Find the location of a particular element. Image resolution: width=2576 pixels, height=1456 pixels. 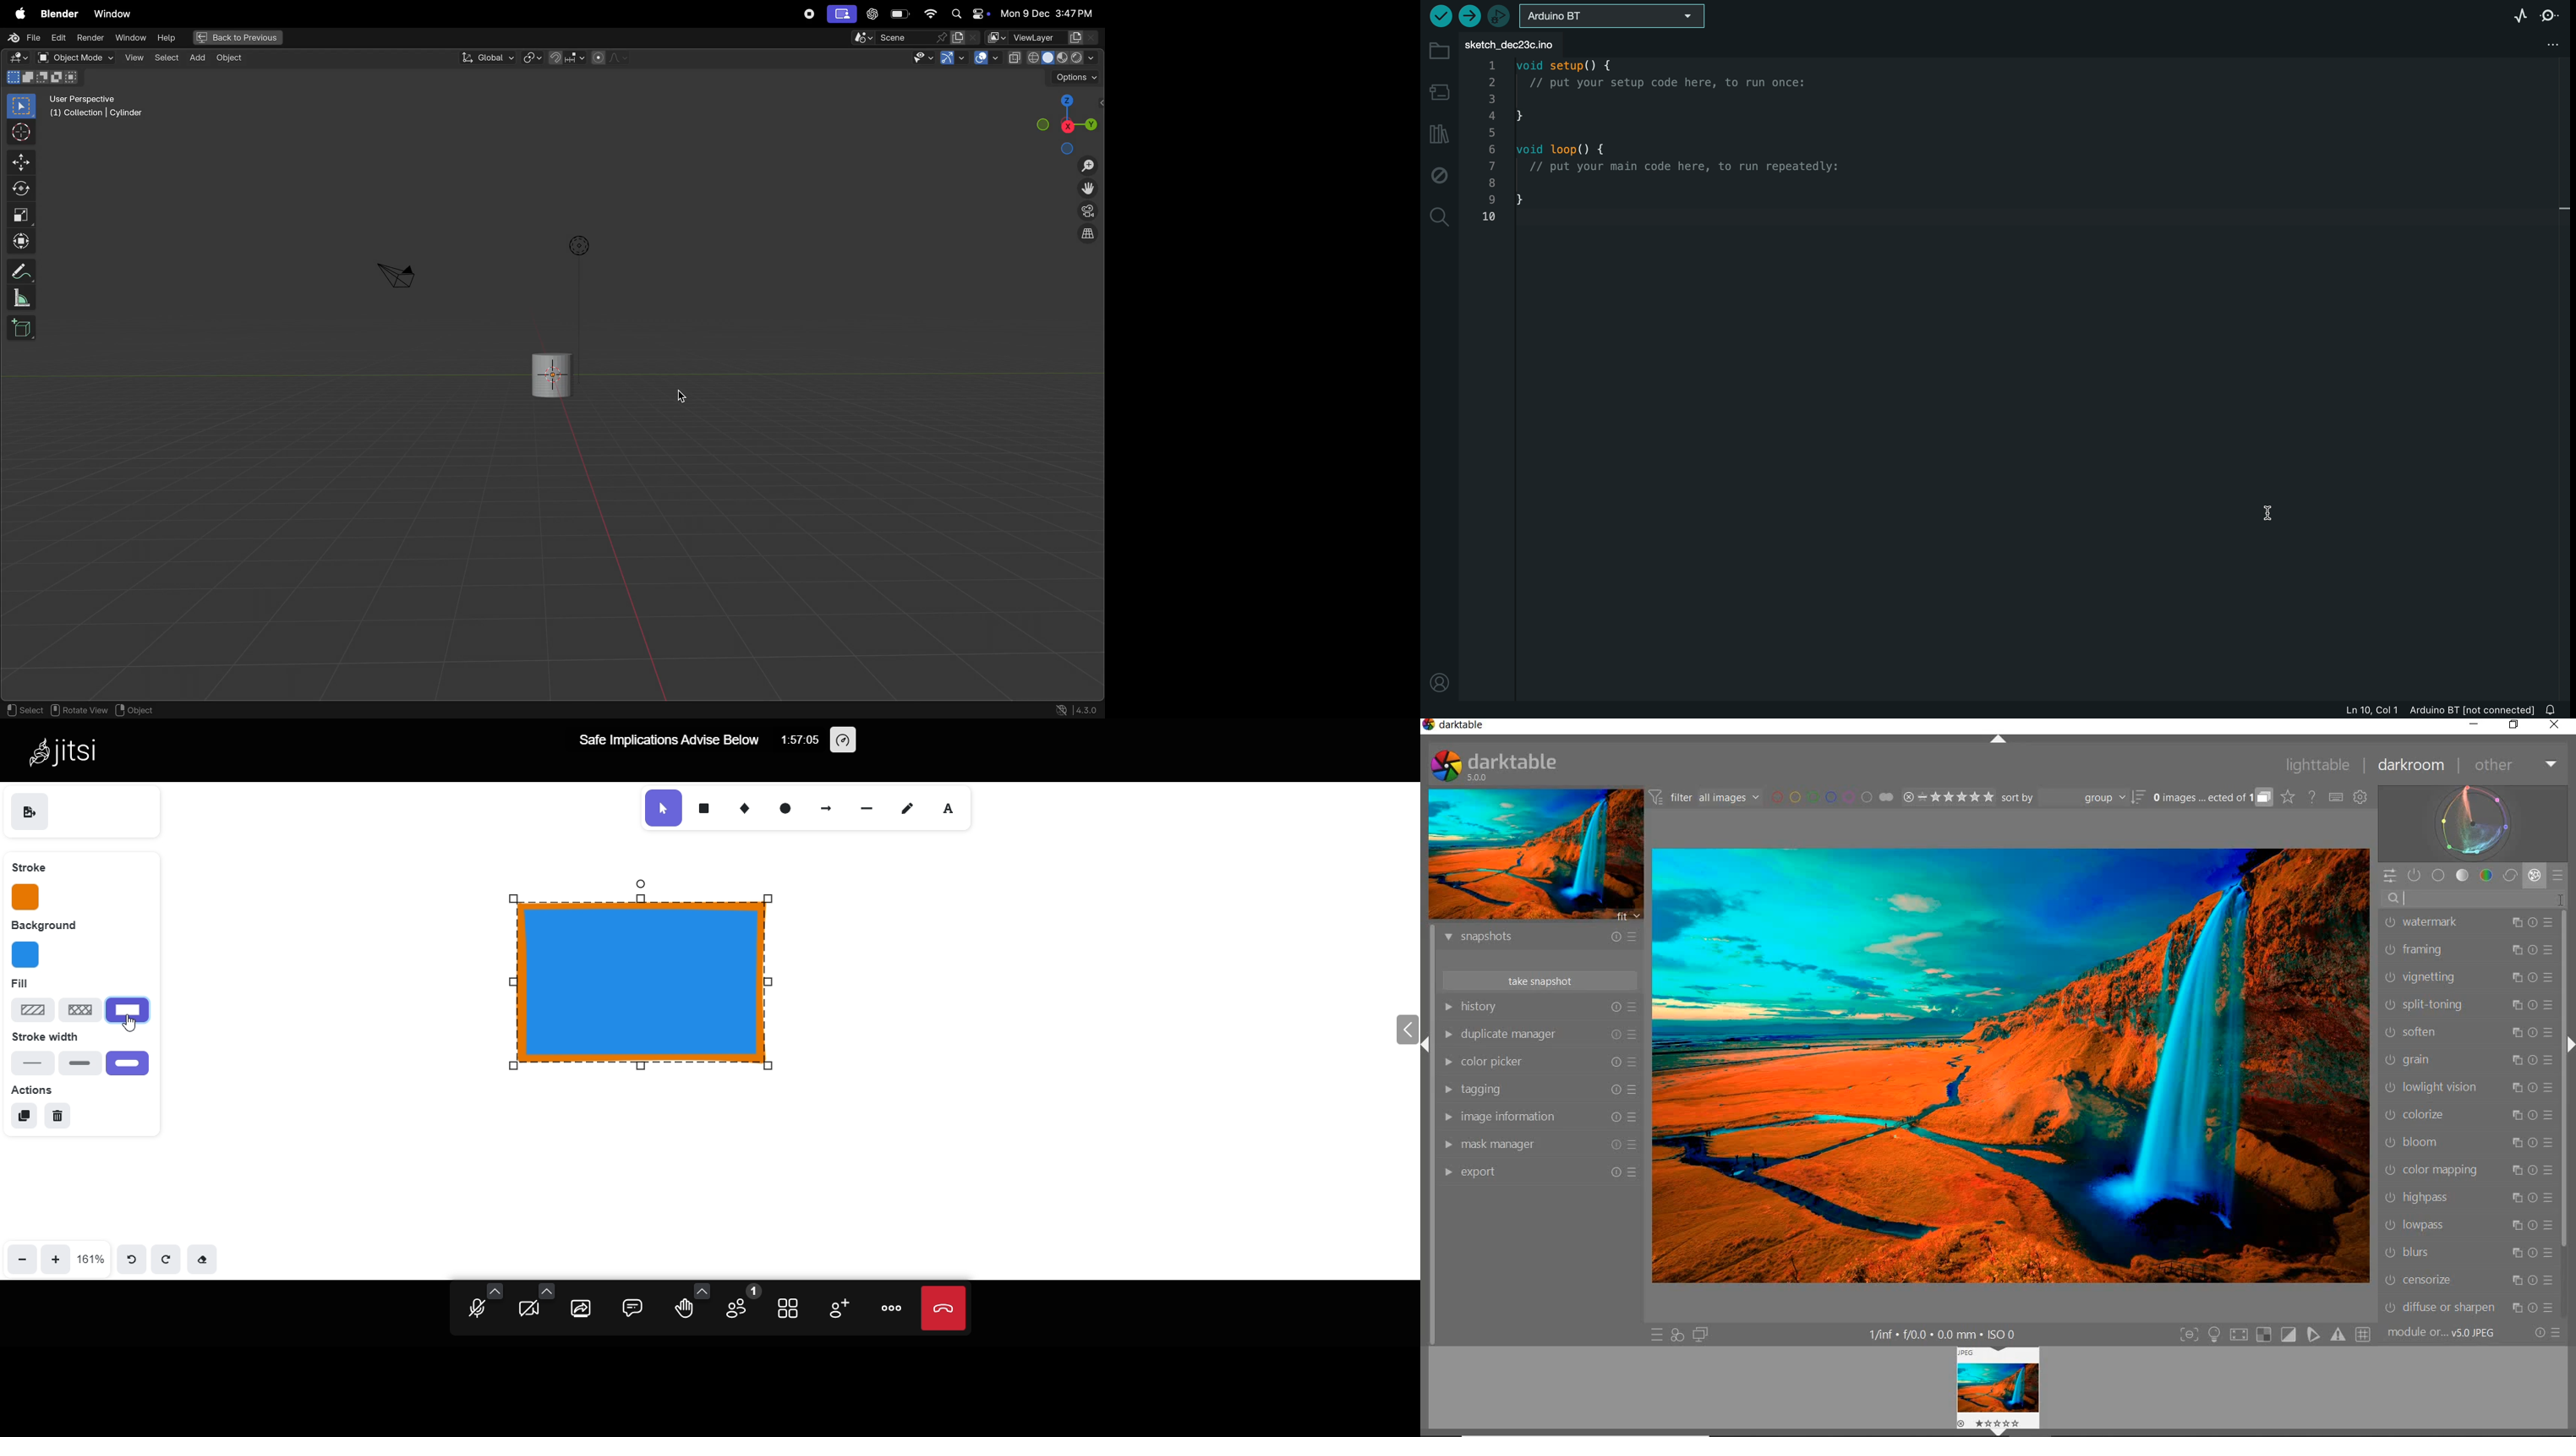

eraser is located at coordinates (206, 1256).